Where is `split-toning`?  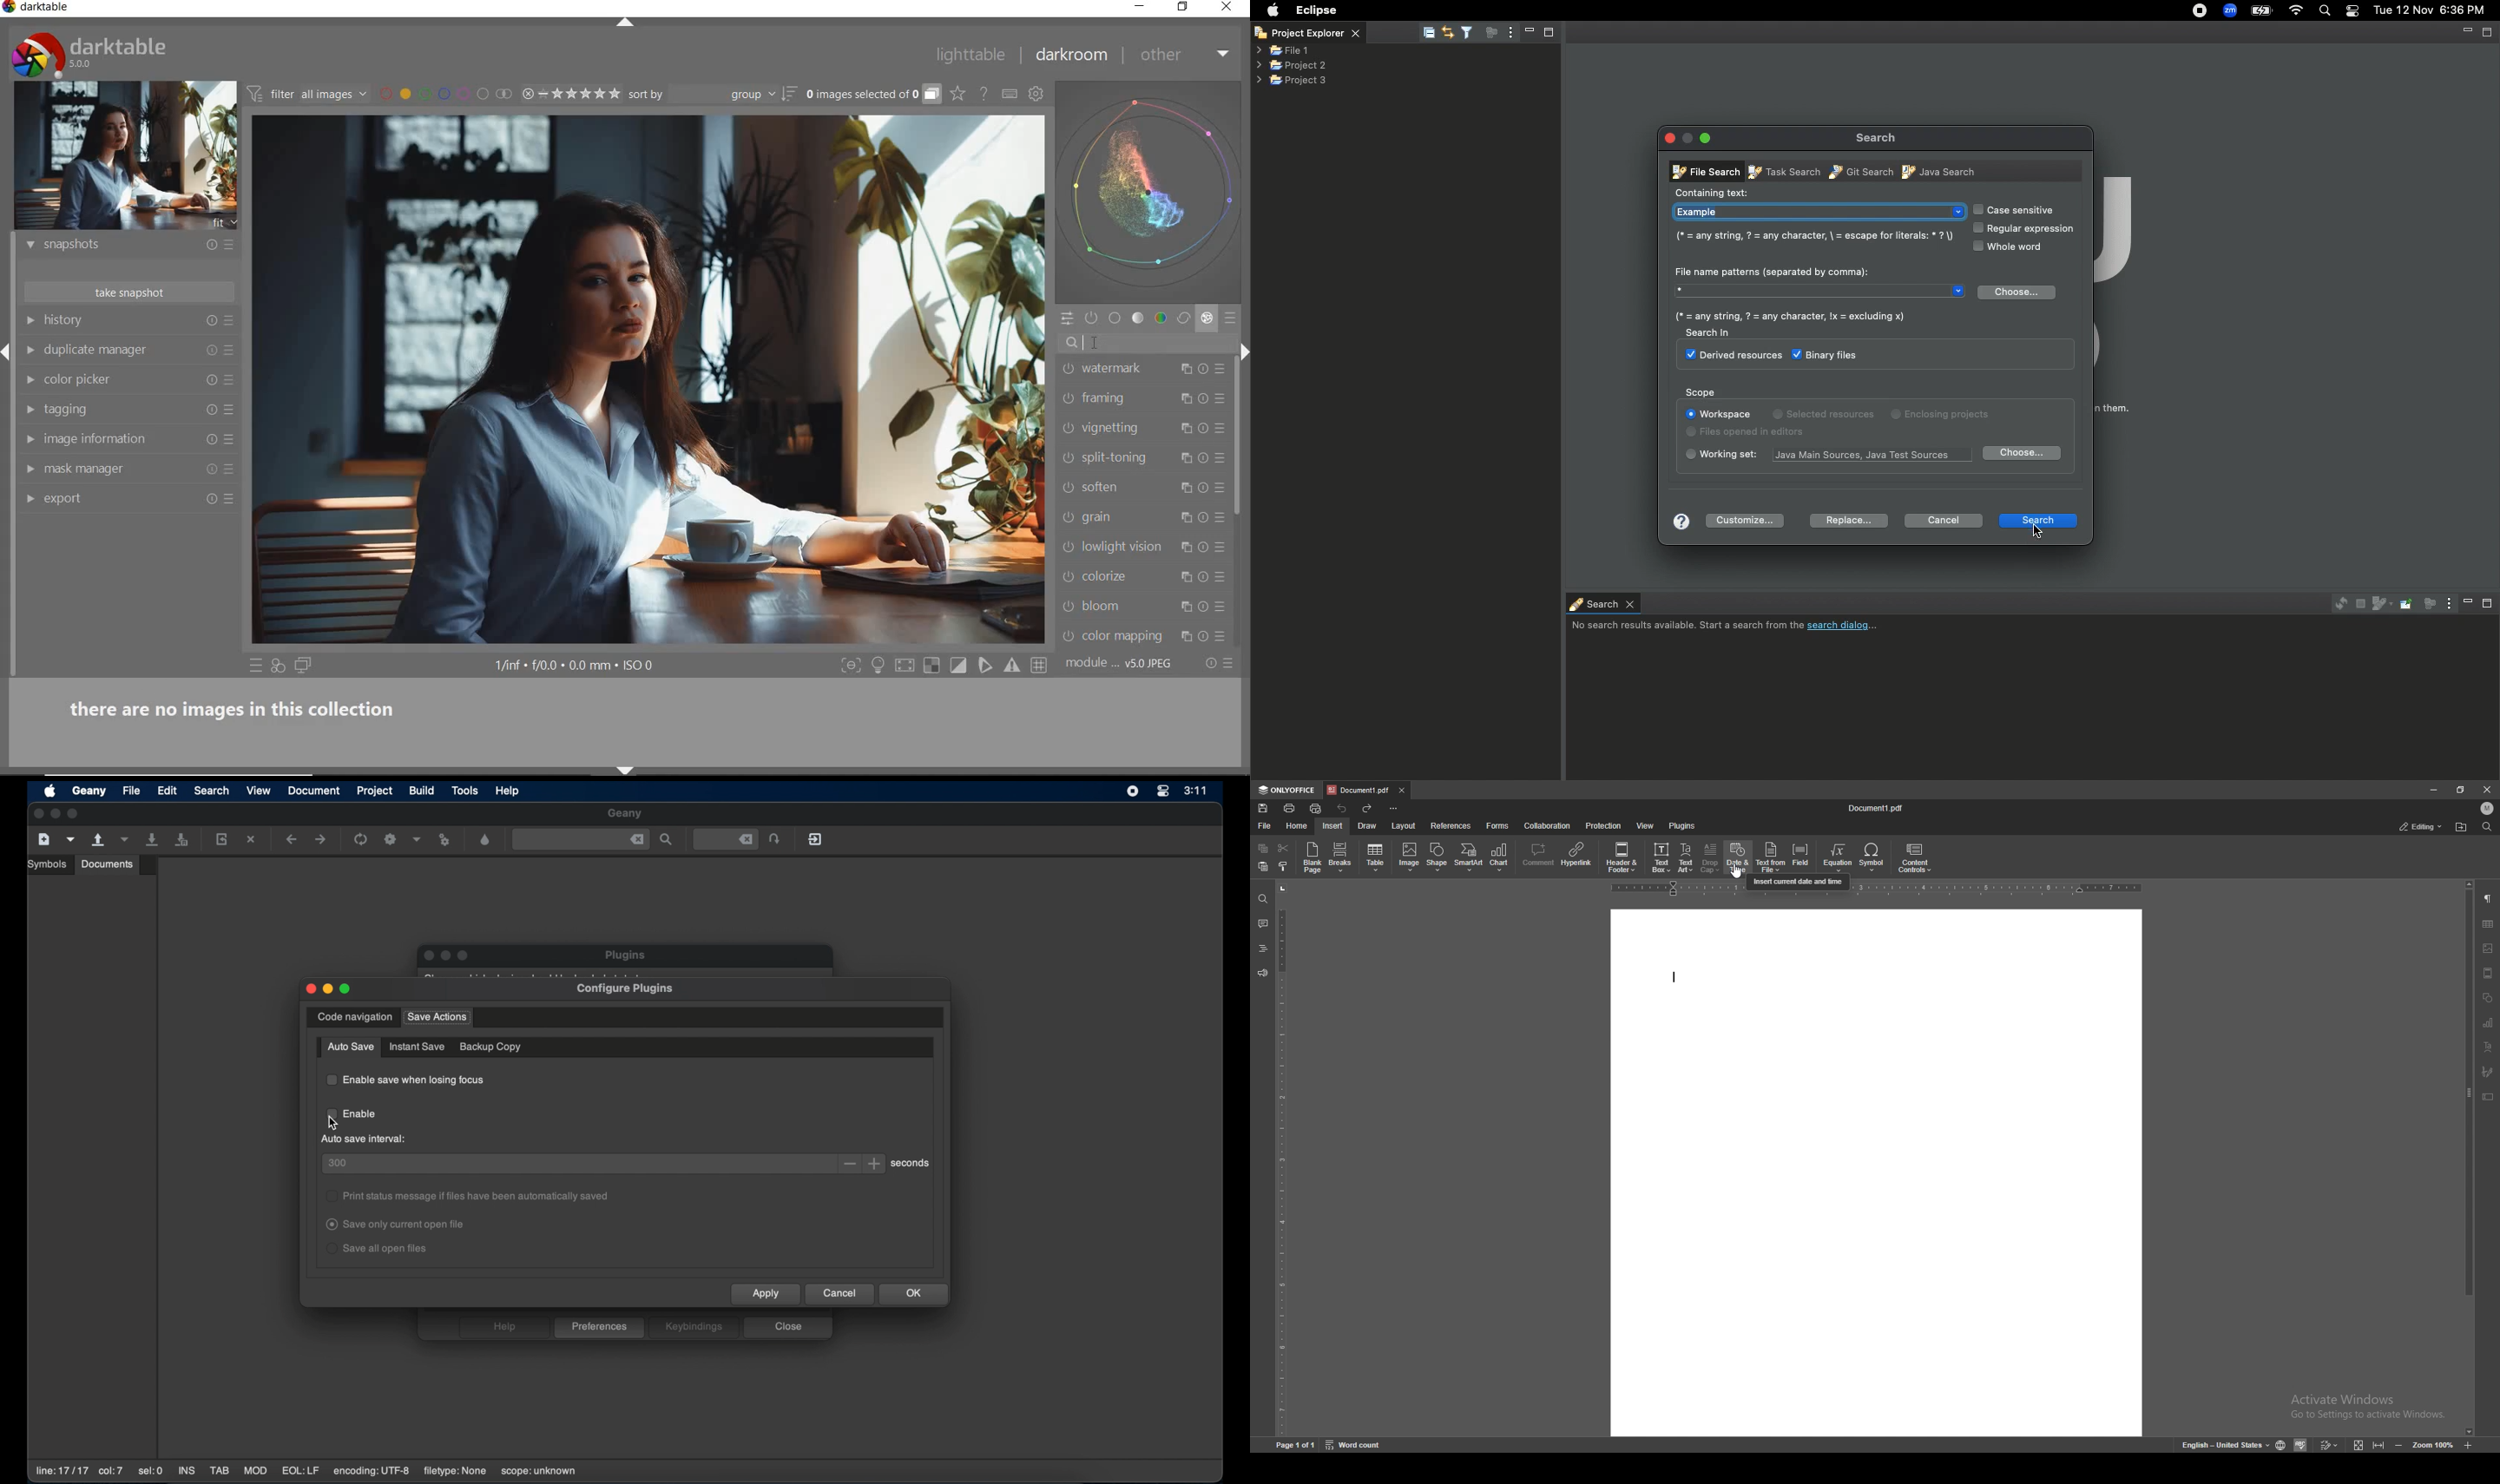 split-toning is located at coordinates (1126, 458).